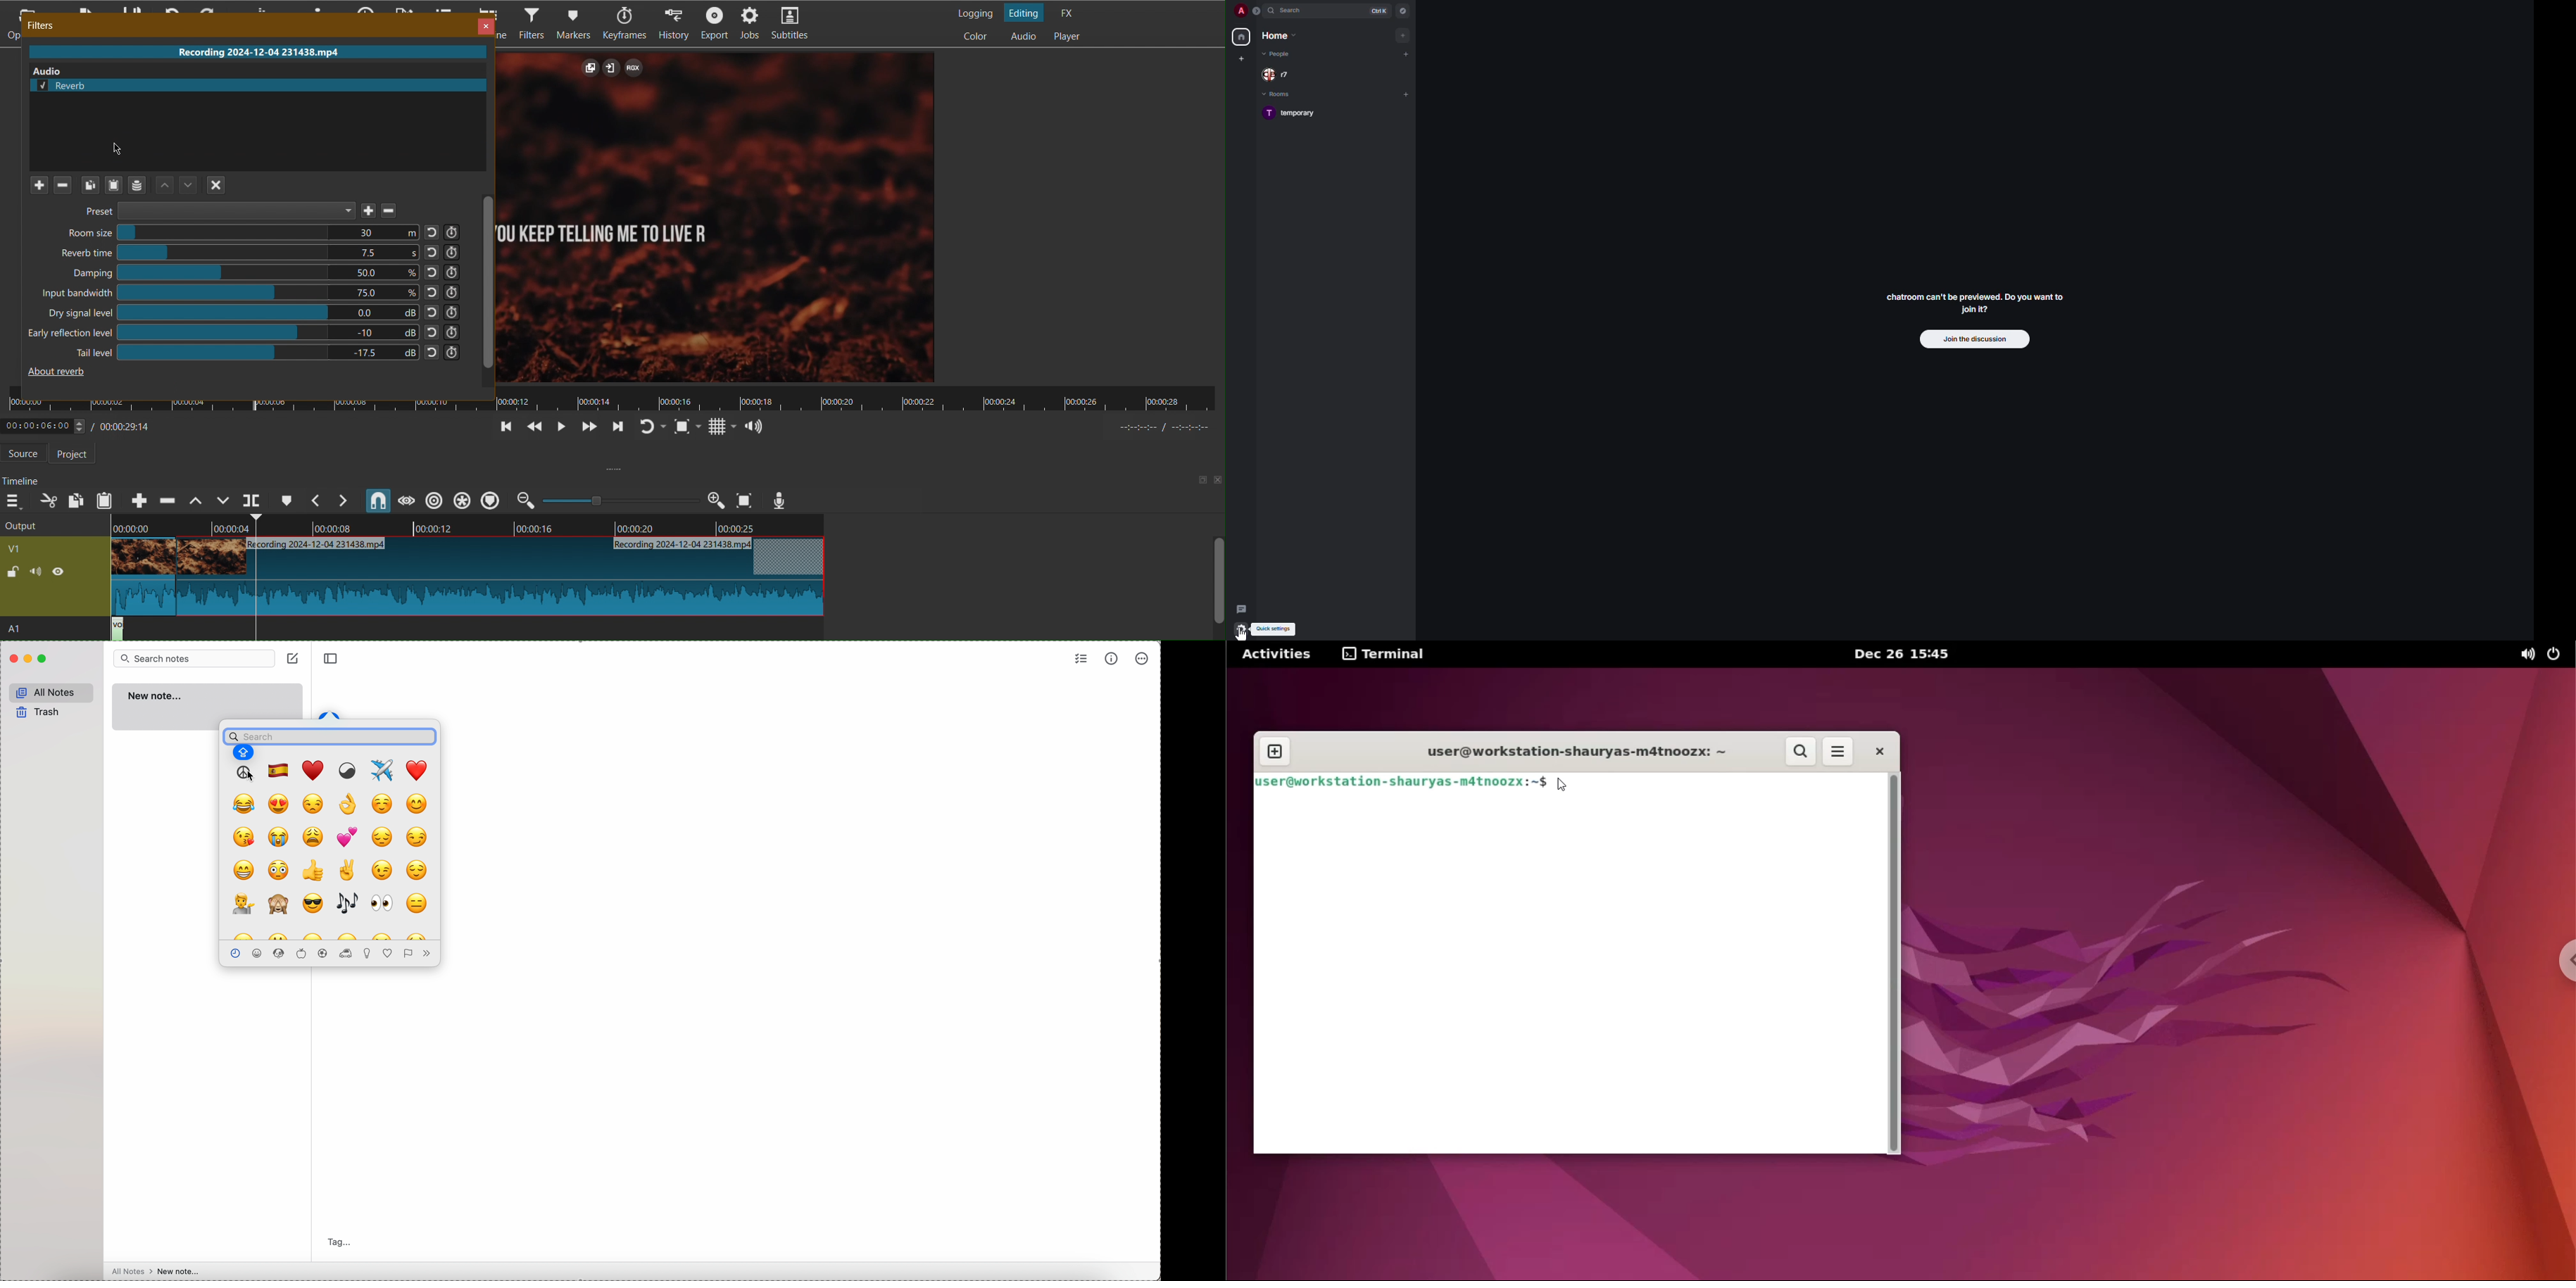 This screenshot has width=2576, height=1288. What do you see at coordinates (722, 427) in the screenshot?
I see `Grid` at bounding box center [722, 427].